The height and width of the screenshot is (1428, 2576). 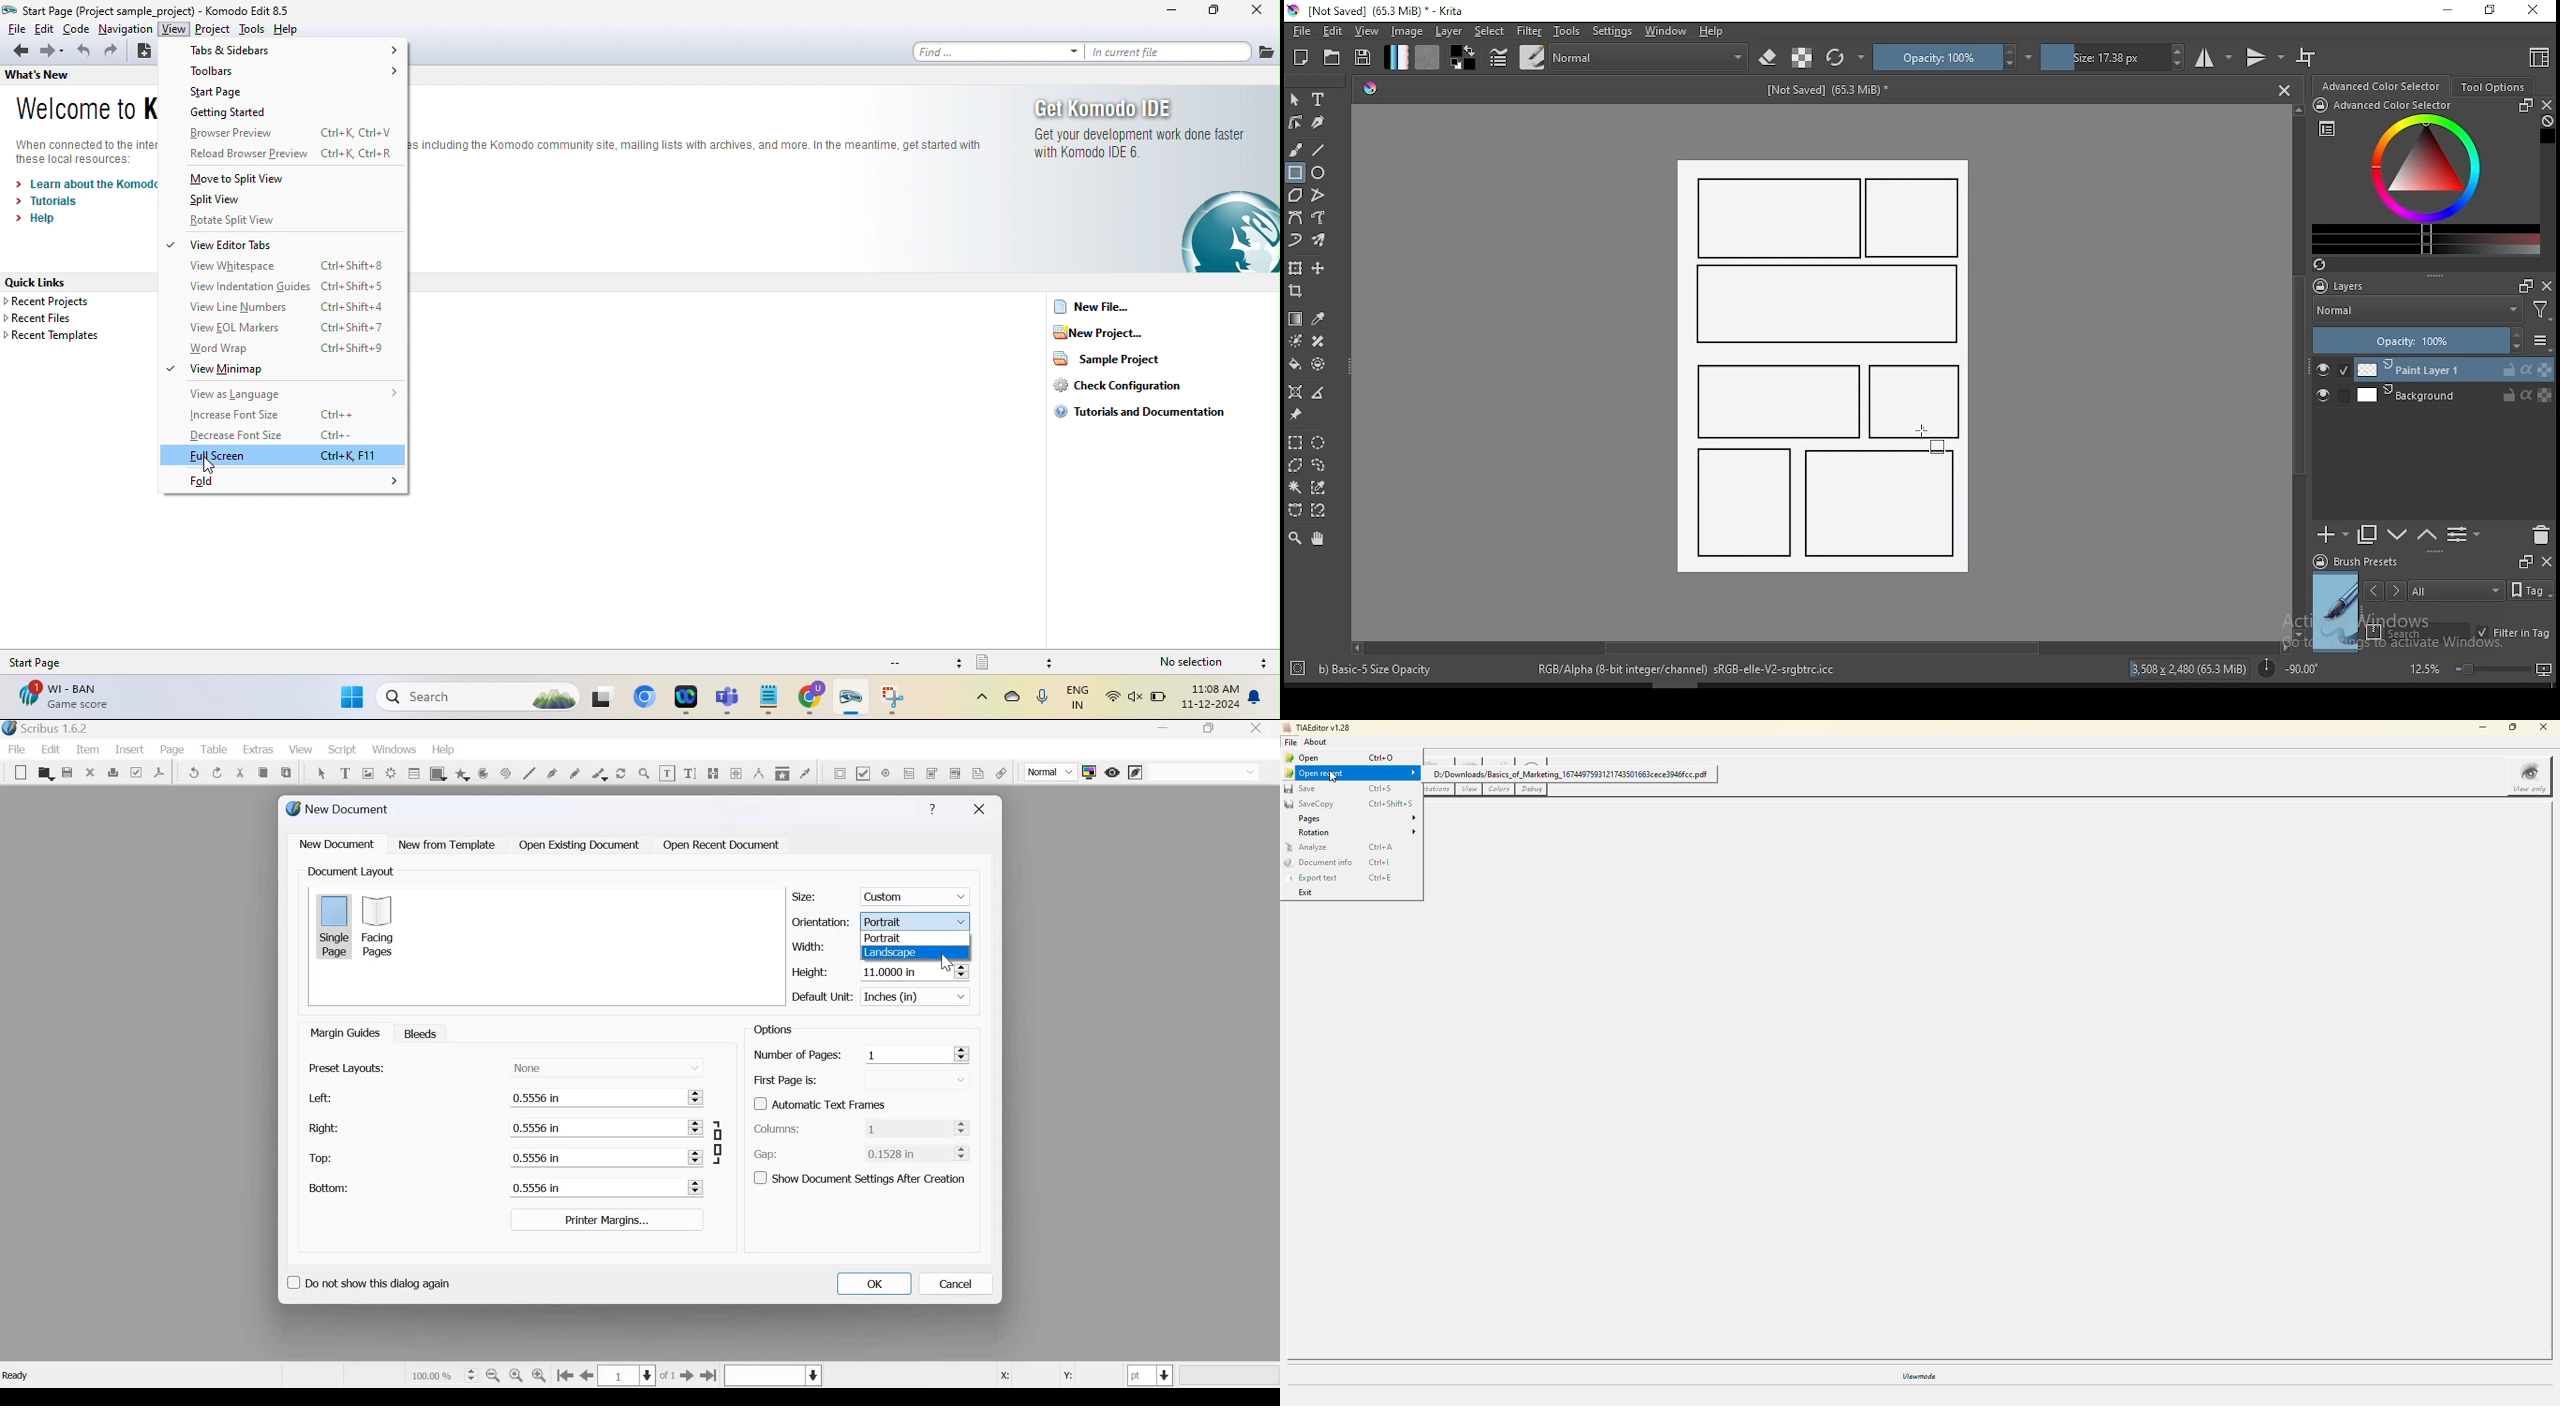 I want to click on PDF combo box, so click(x=931, y=773).